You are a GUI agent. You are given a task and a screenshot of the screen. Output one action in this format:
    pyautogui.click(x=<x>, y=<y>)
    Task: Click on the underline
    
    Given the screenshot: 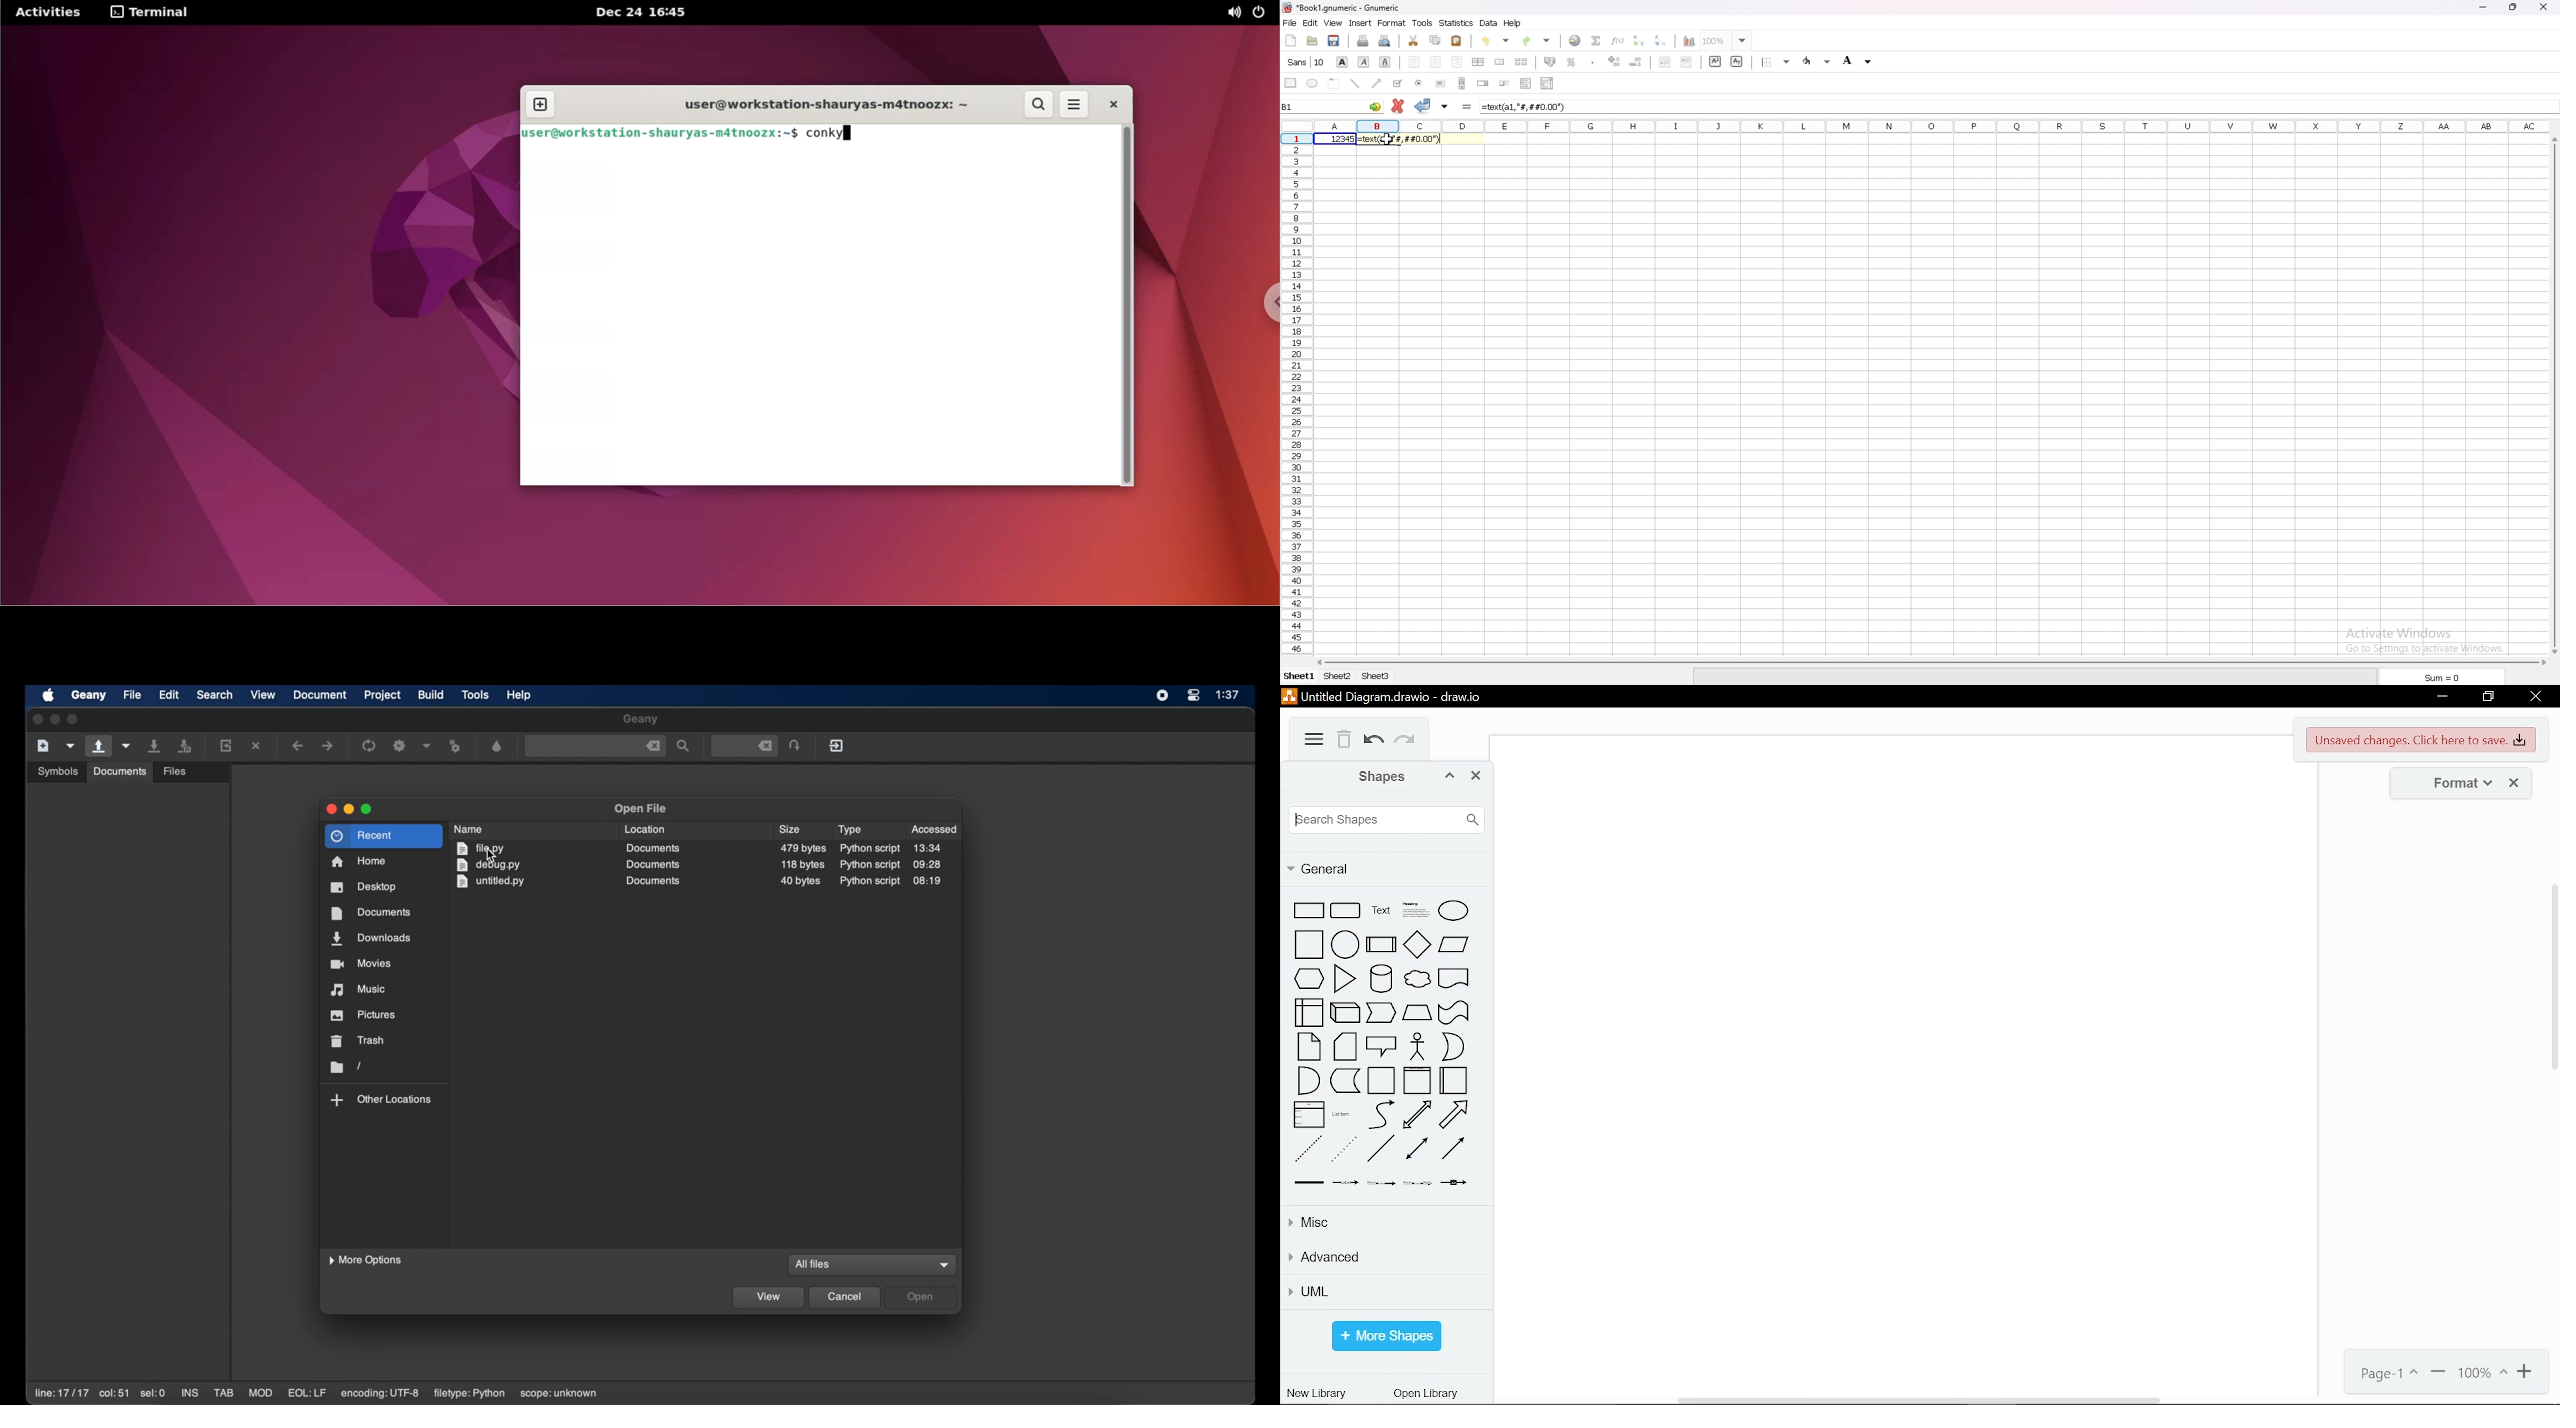 What is the action you would take?
    pyautogui.click(x=1385, y=63)
    